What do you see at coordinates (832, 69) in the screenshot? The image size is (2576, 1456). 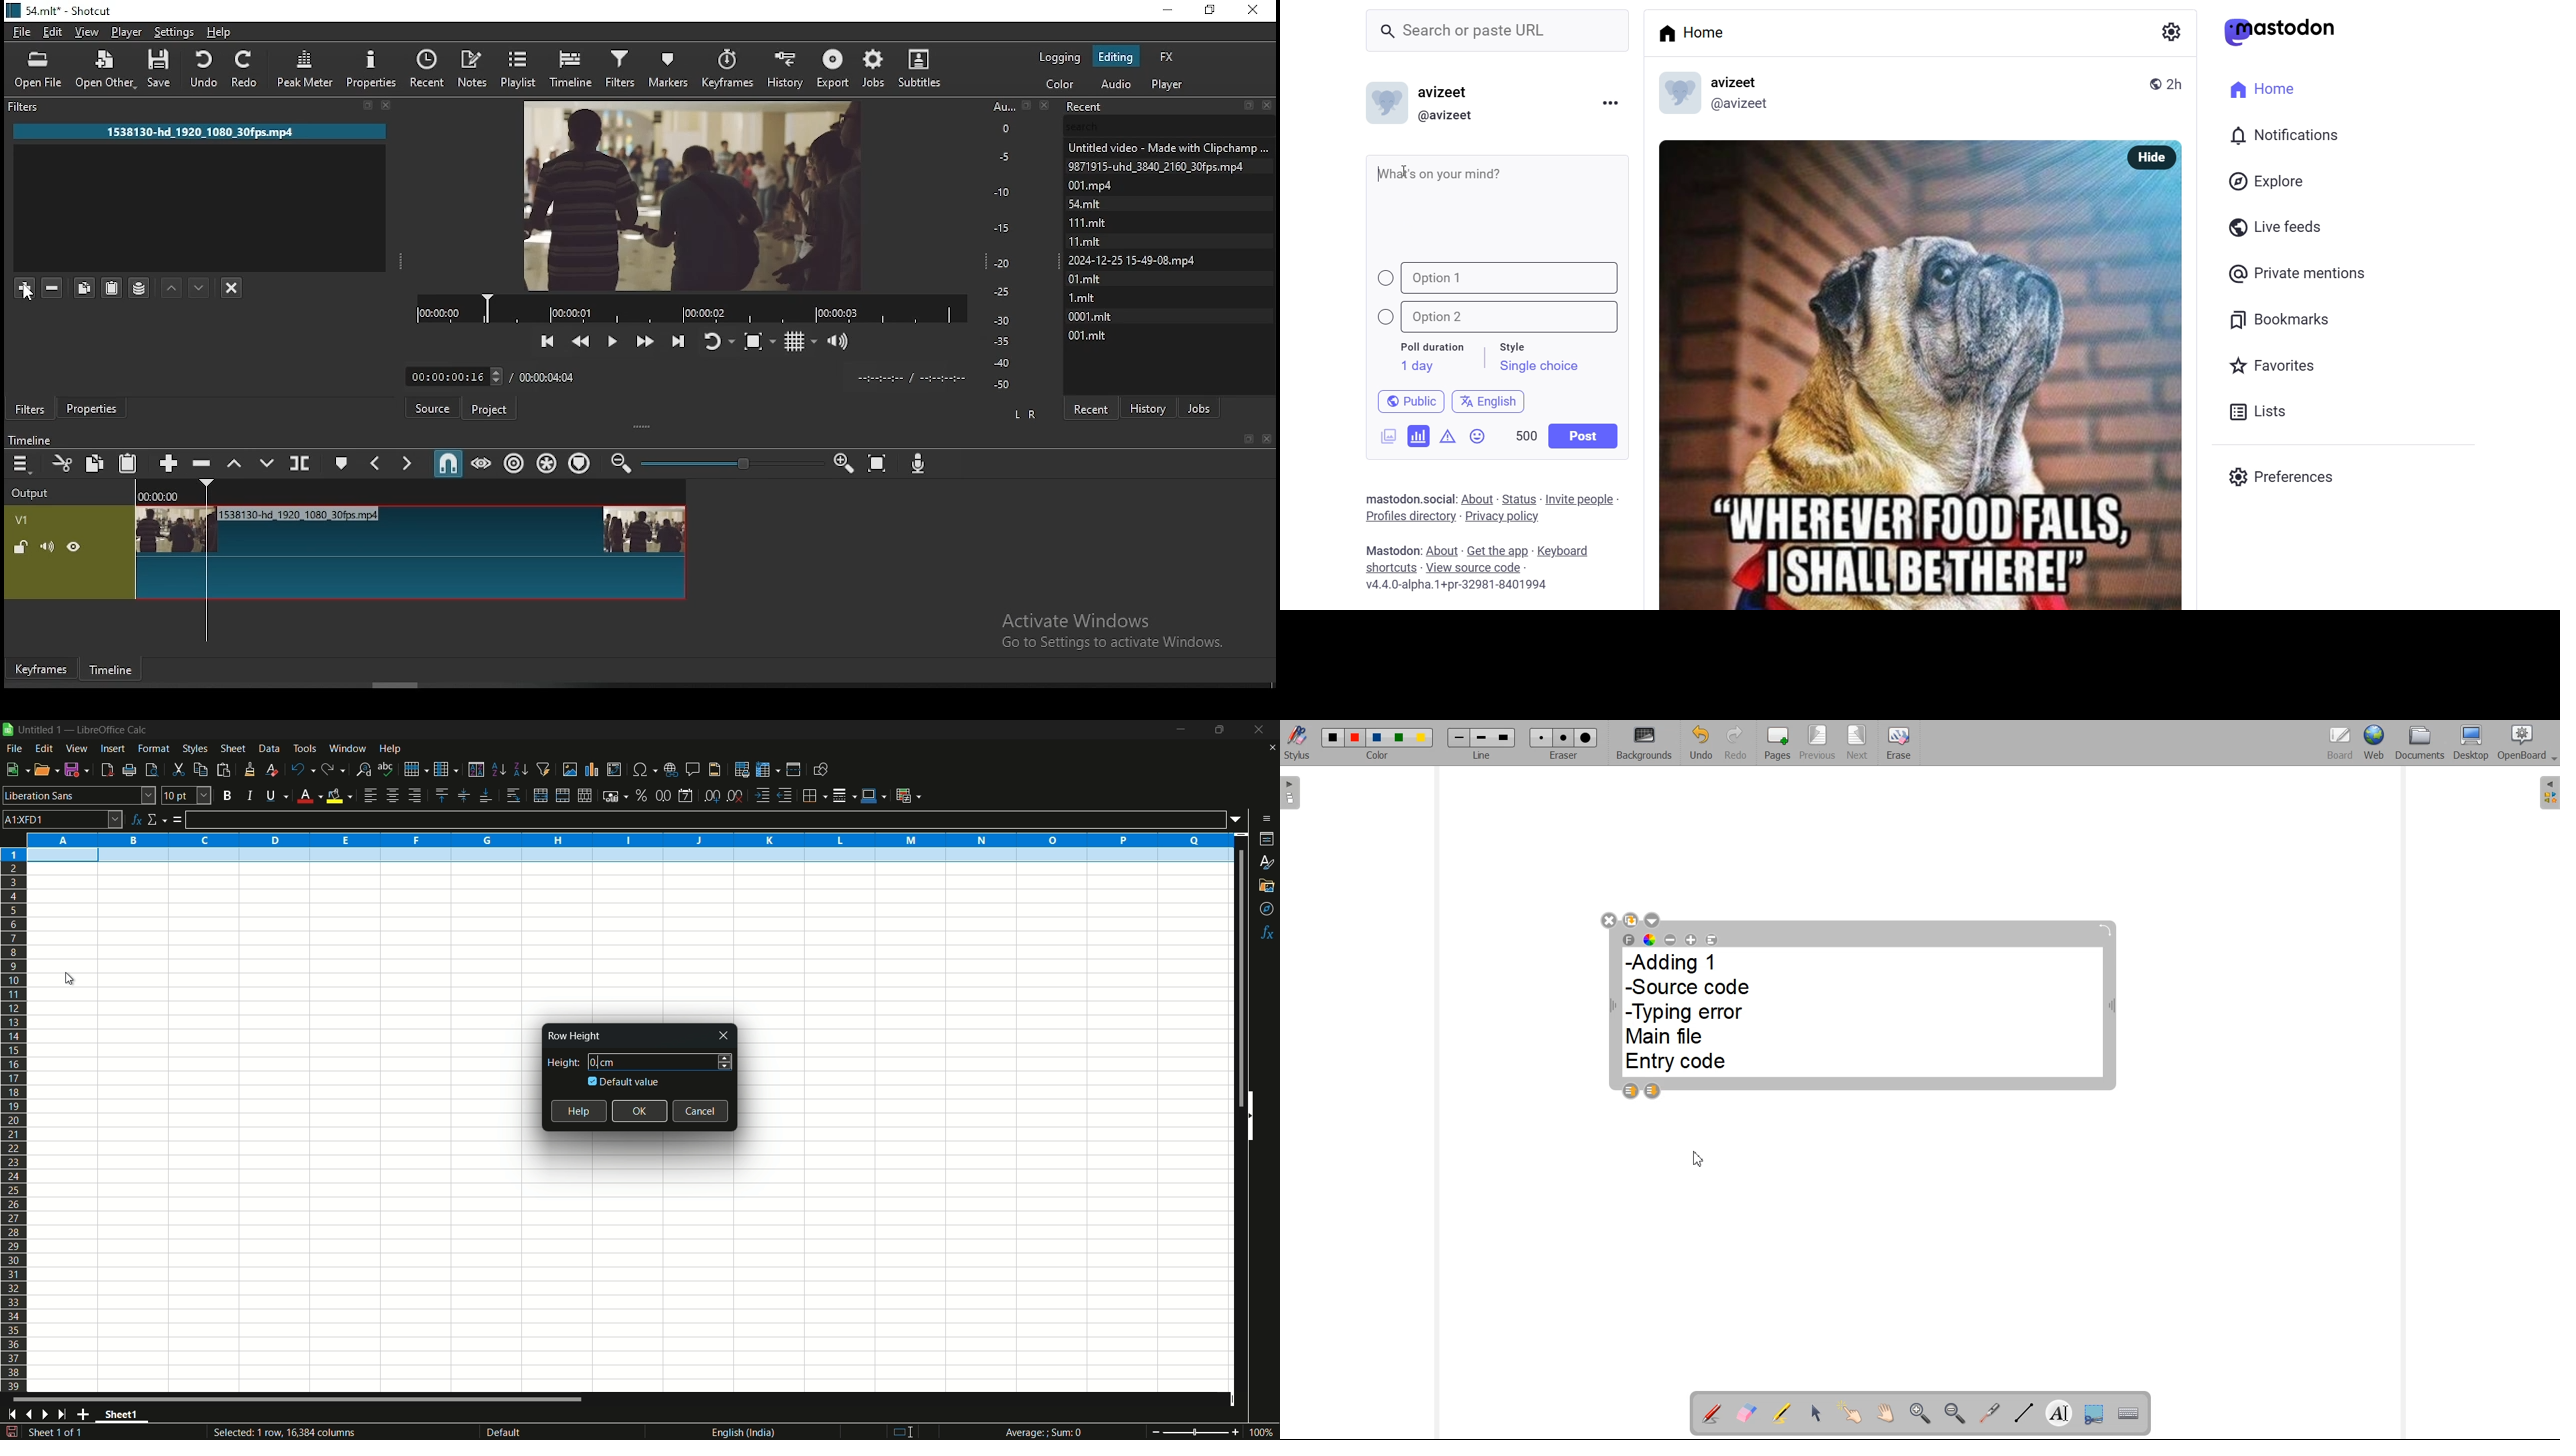 I see `export` at bounding box center [832, 69].